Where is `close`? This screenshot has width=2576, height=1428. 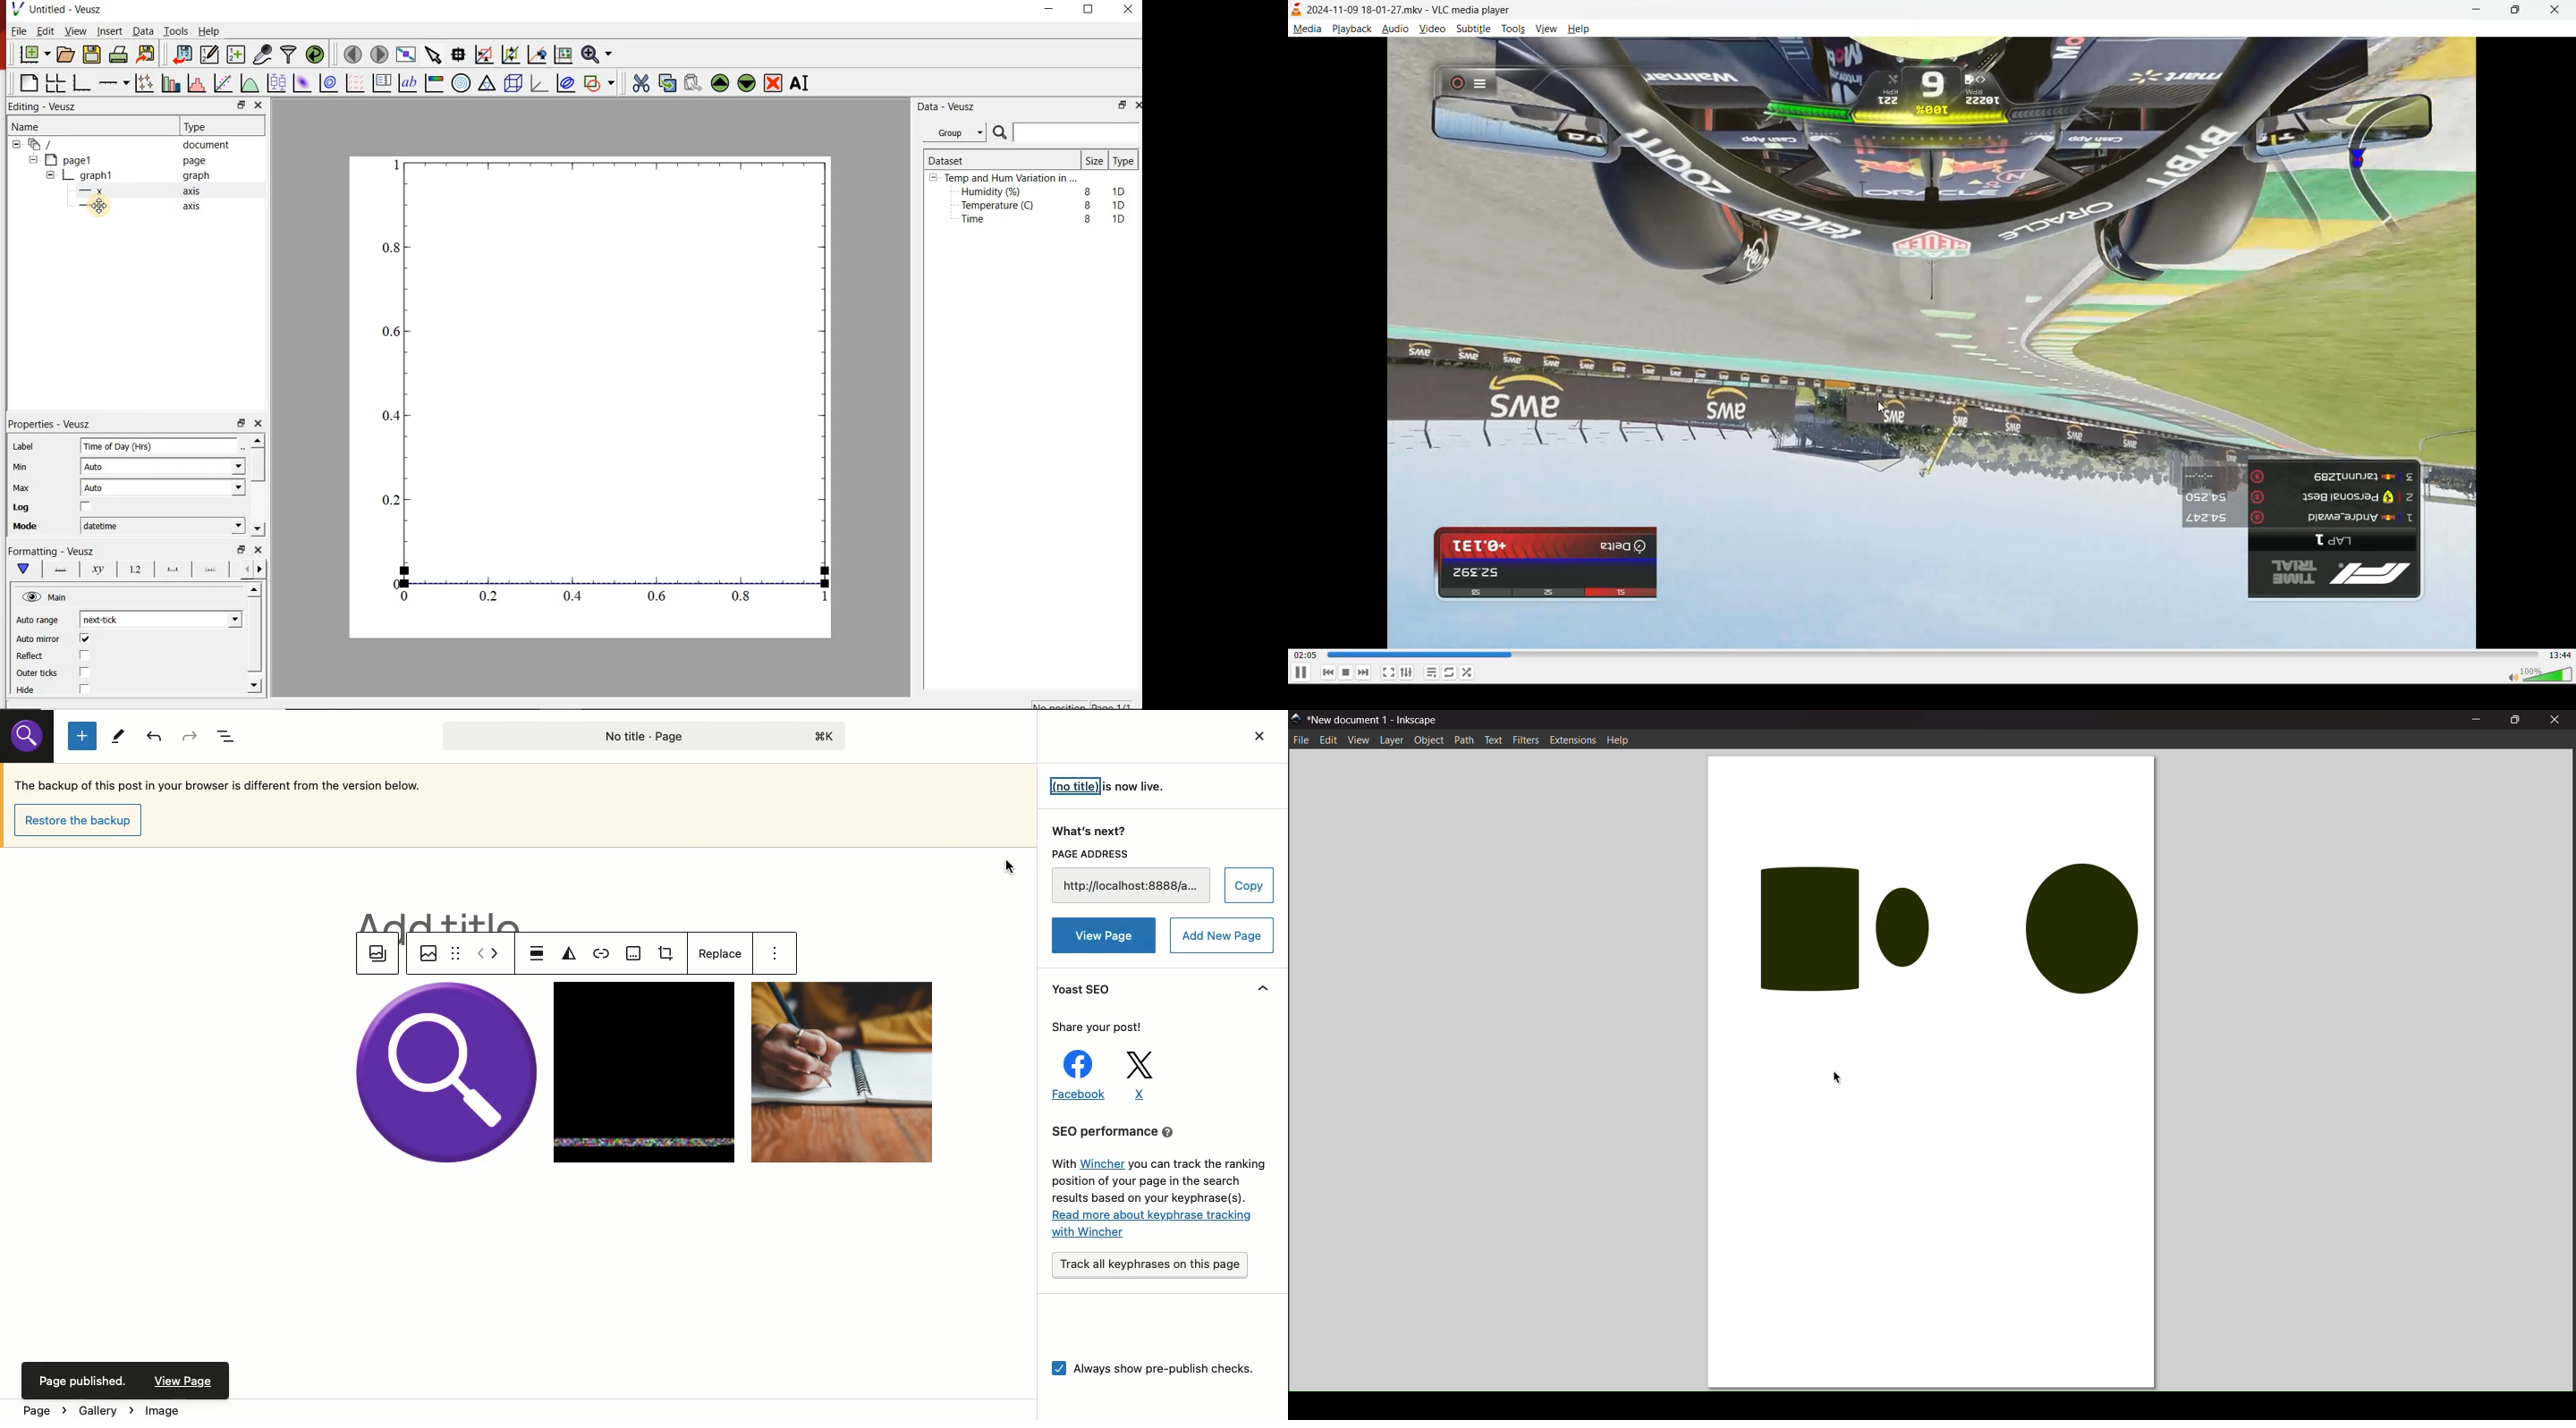
close is located at coordinates (259, 105).